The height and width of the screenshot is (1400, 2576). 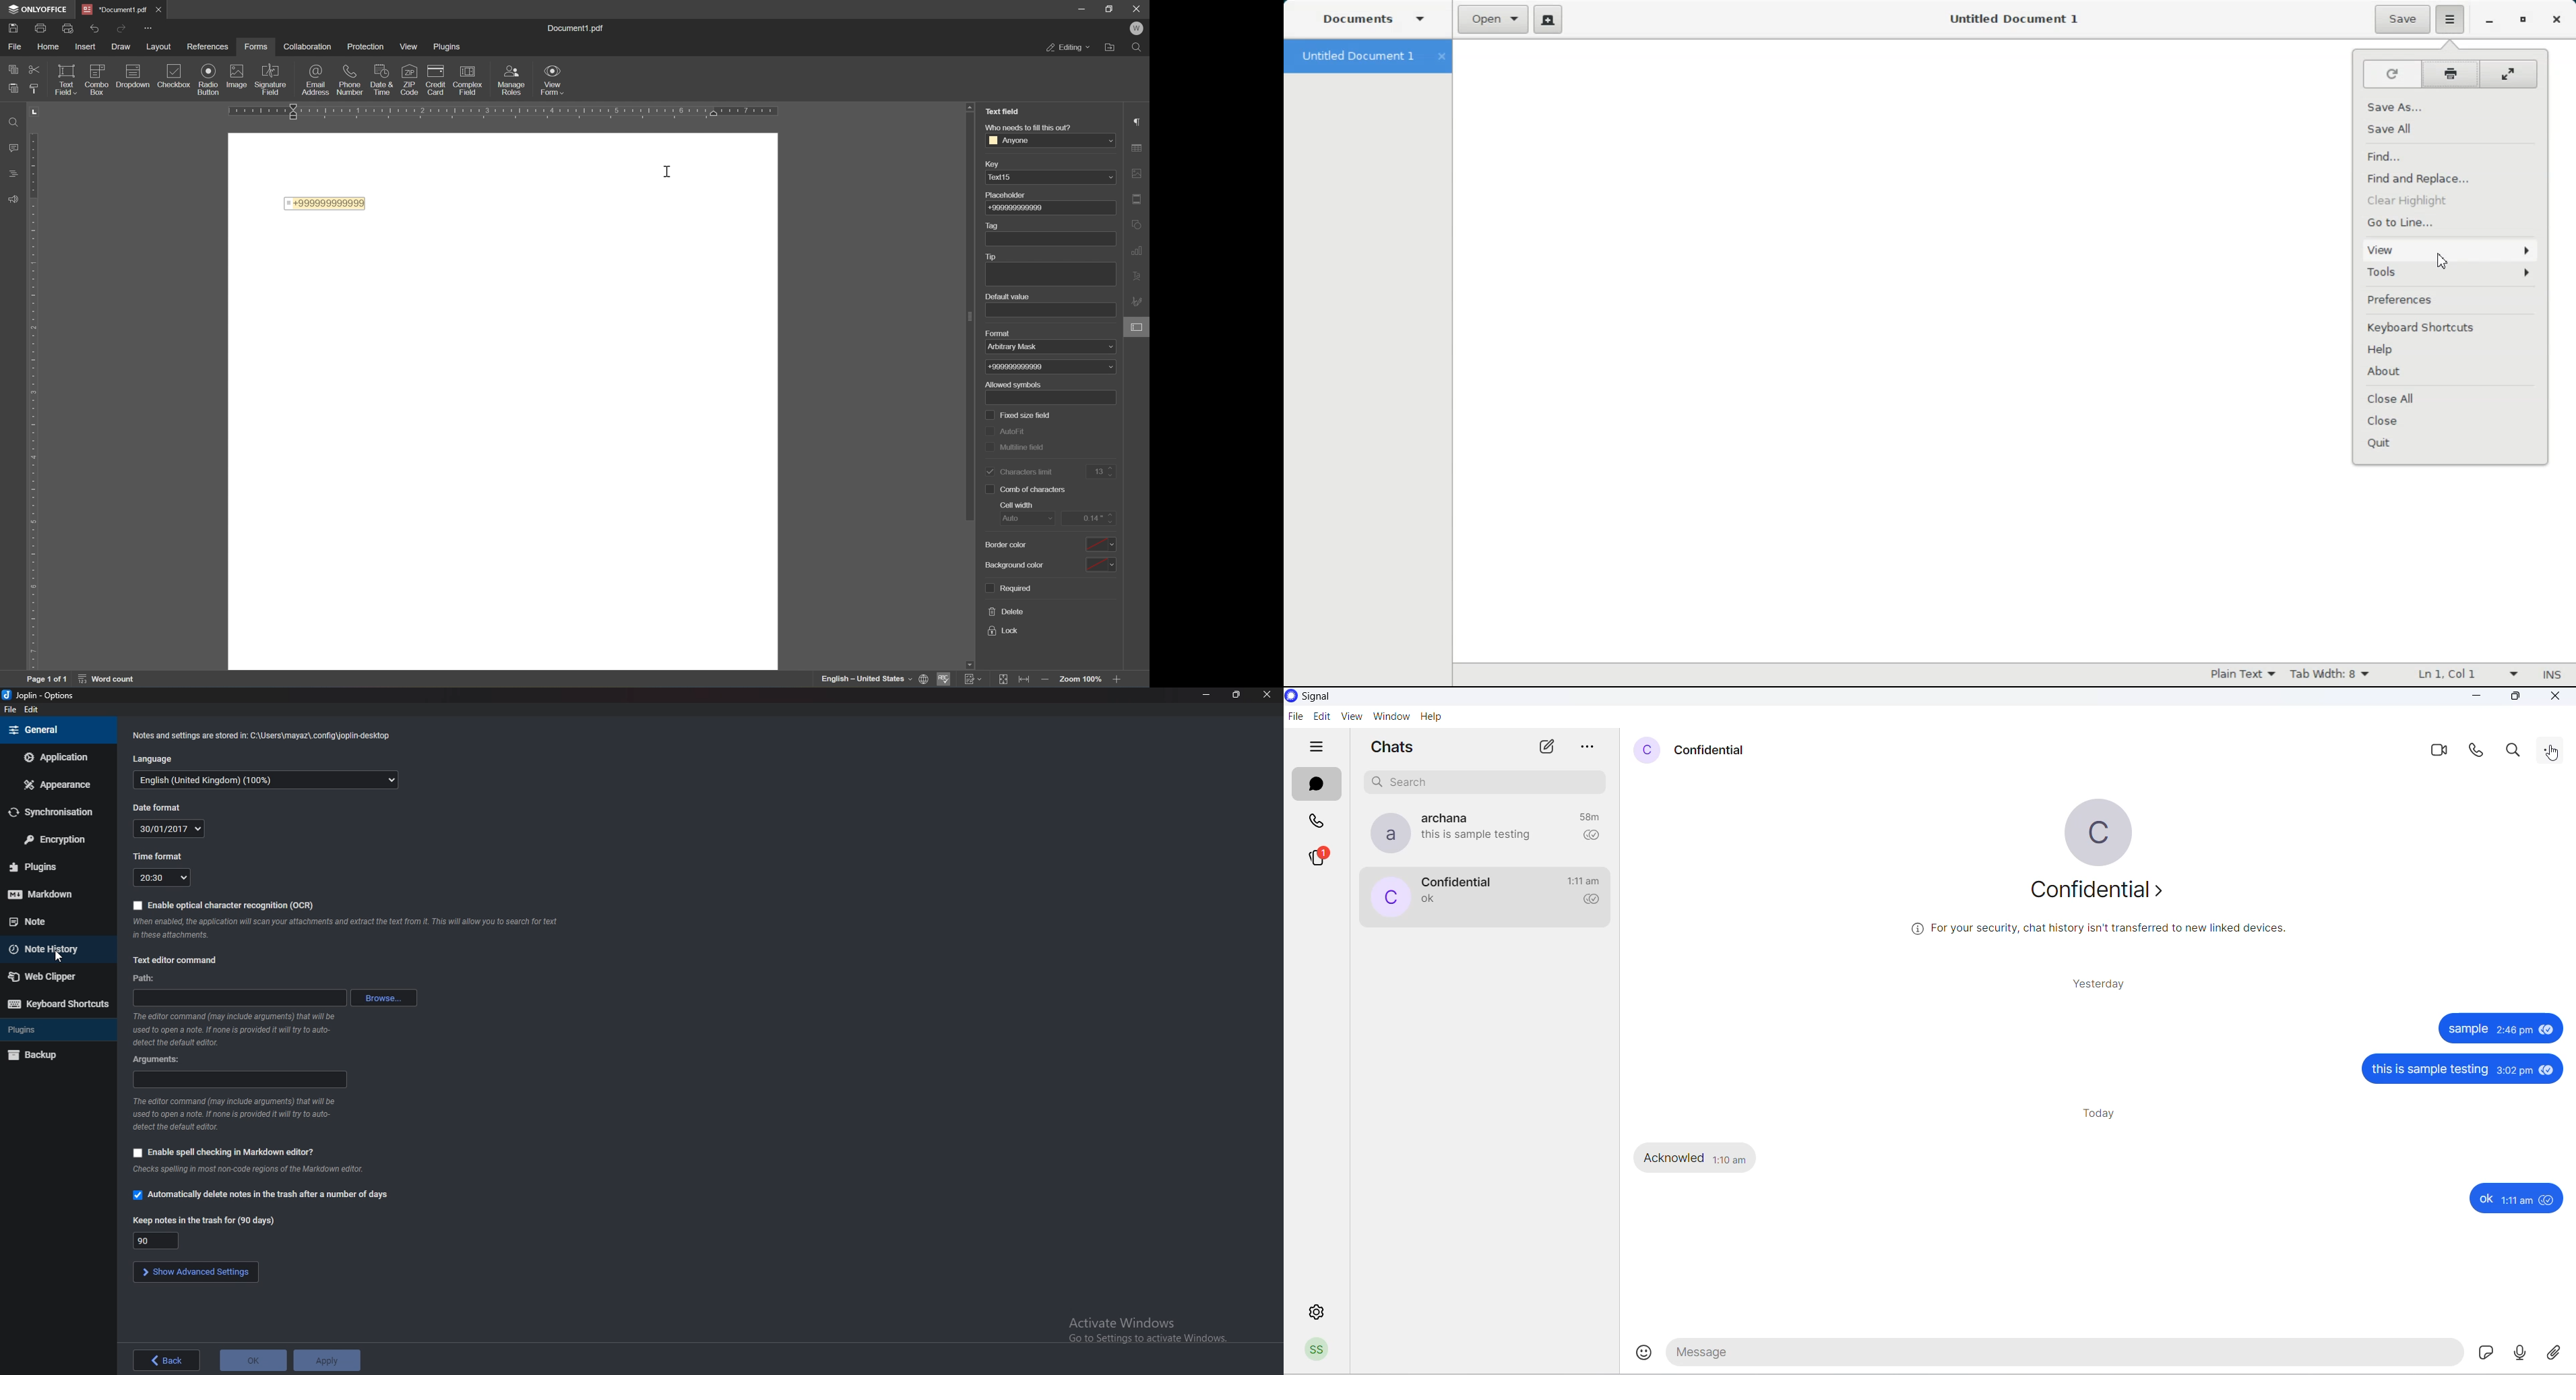 What do you see at coordinates (239, 999) in the screenshot?
I see `path` at bounding box center [239, 999].